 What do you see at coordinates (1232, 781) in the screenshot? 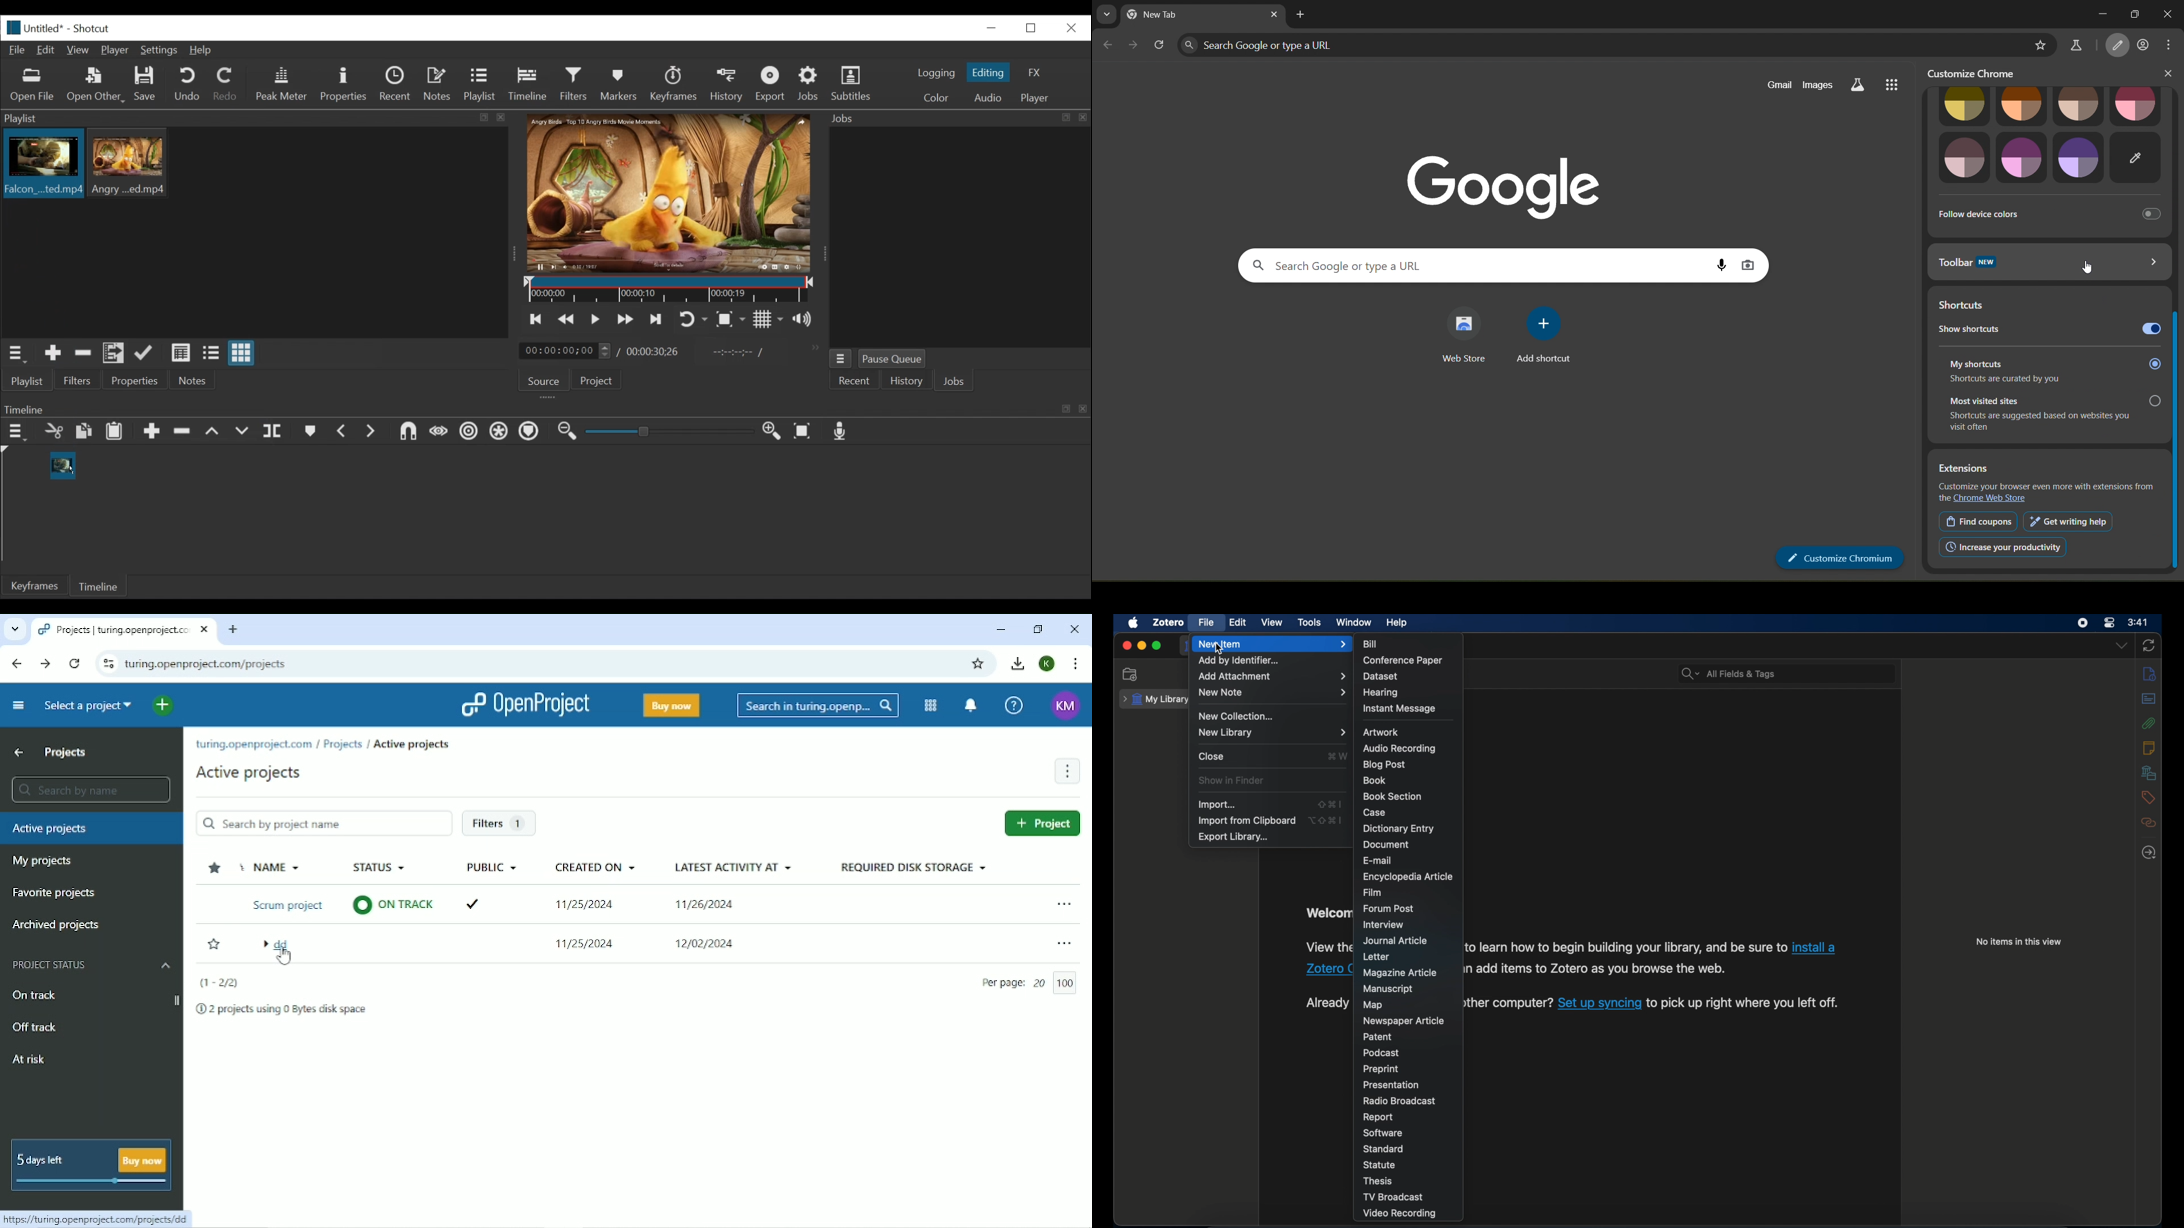
I see `show in finder` at bounding box center [1232, 781].